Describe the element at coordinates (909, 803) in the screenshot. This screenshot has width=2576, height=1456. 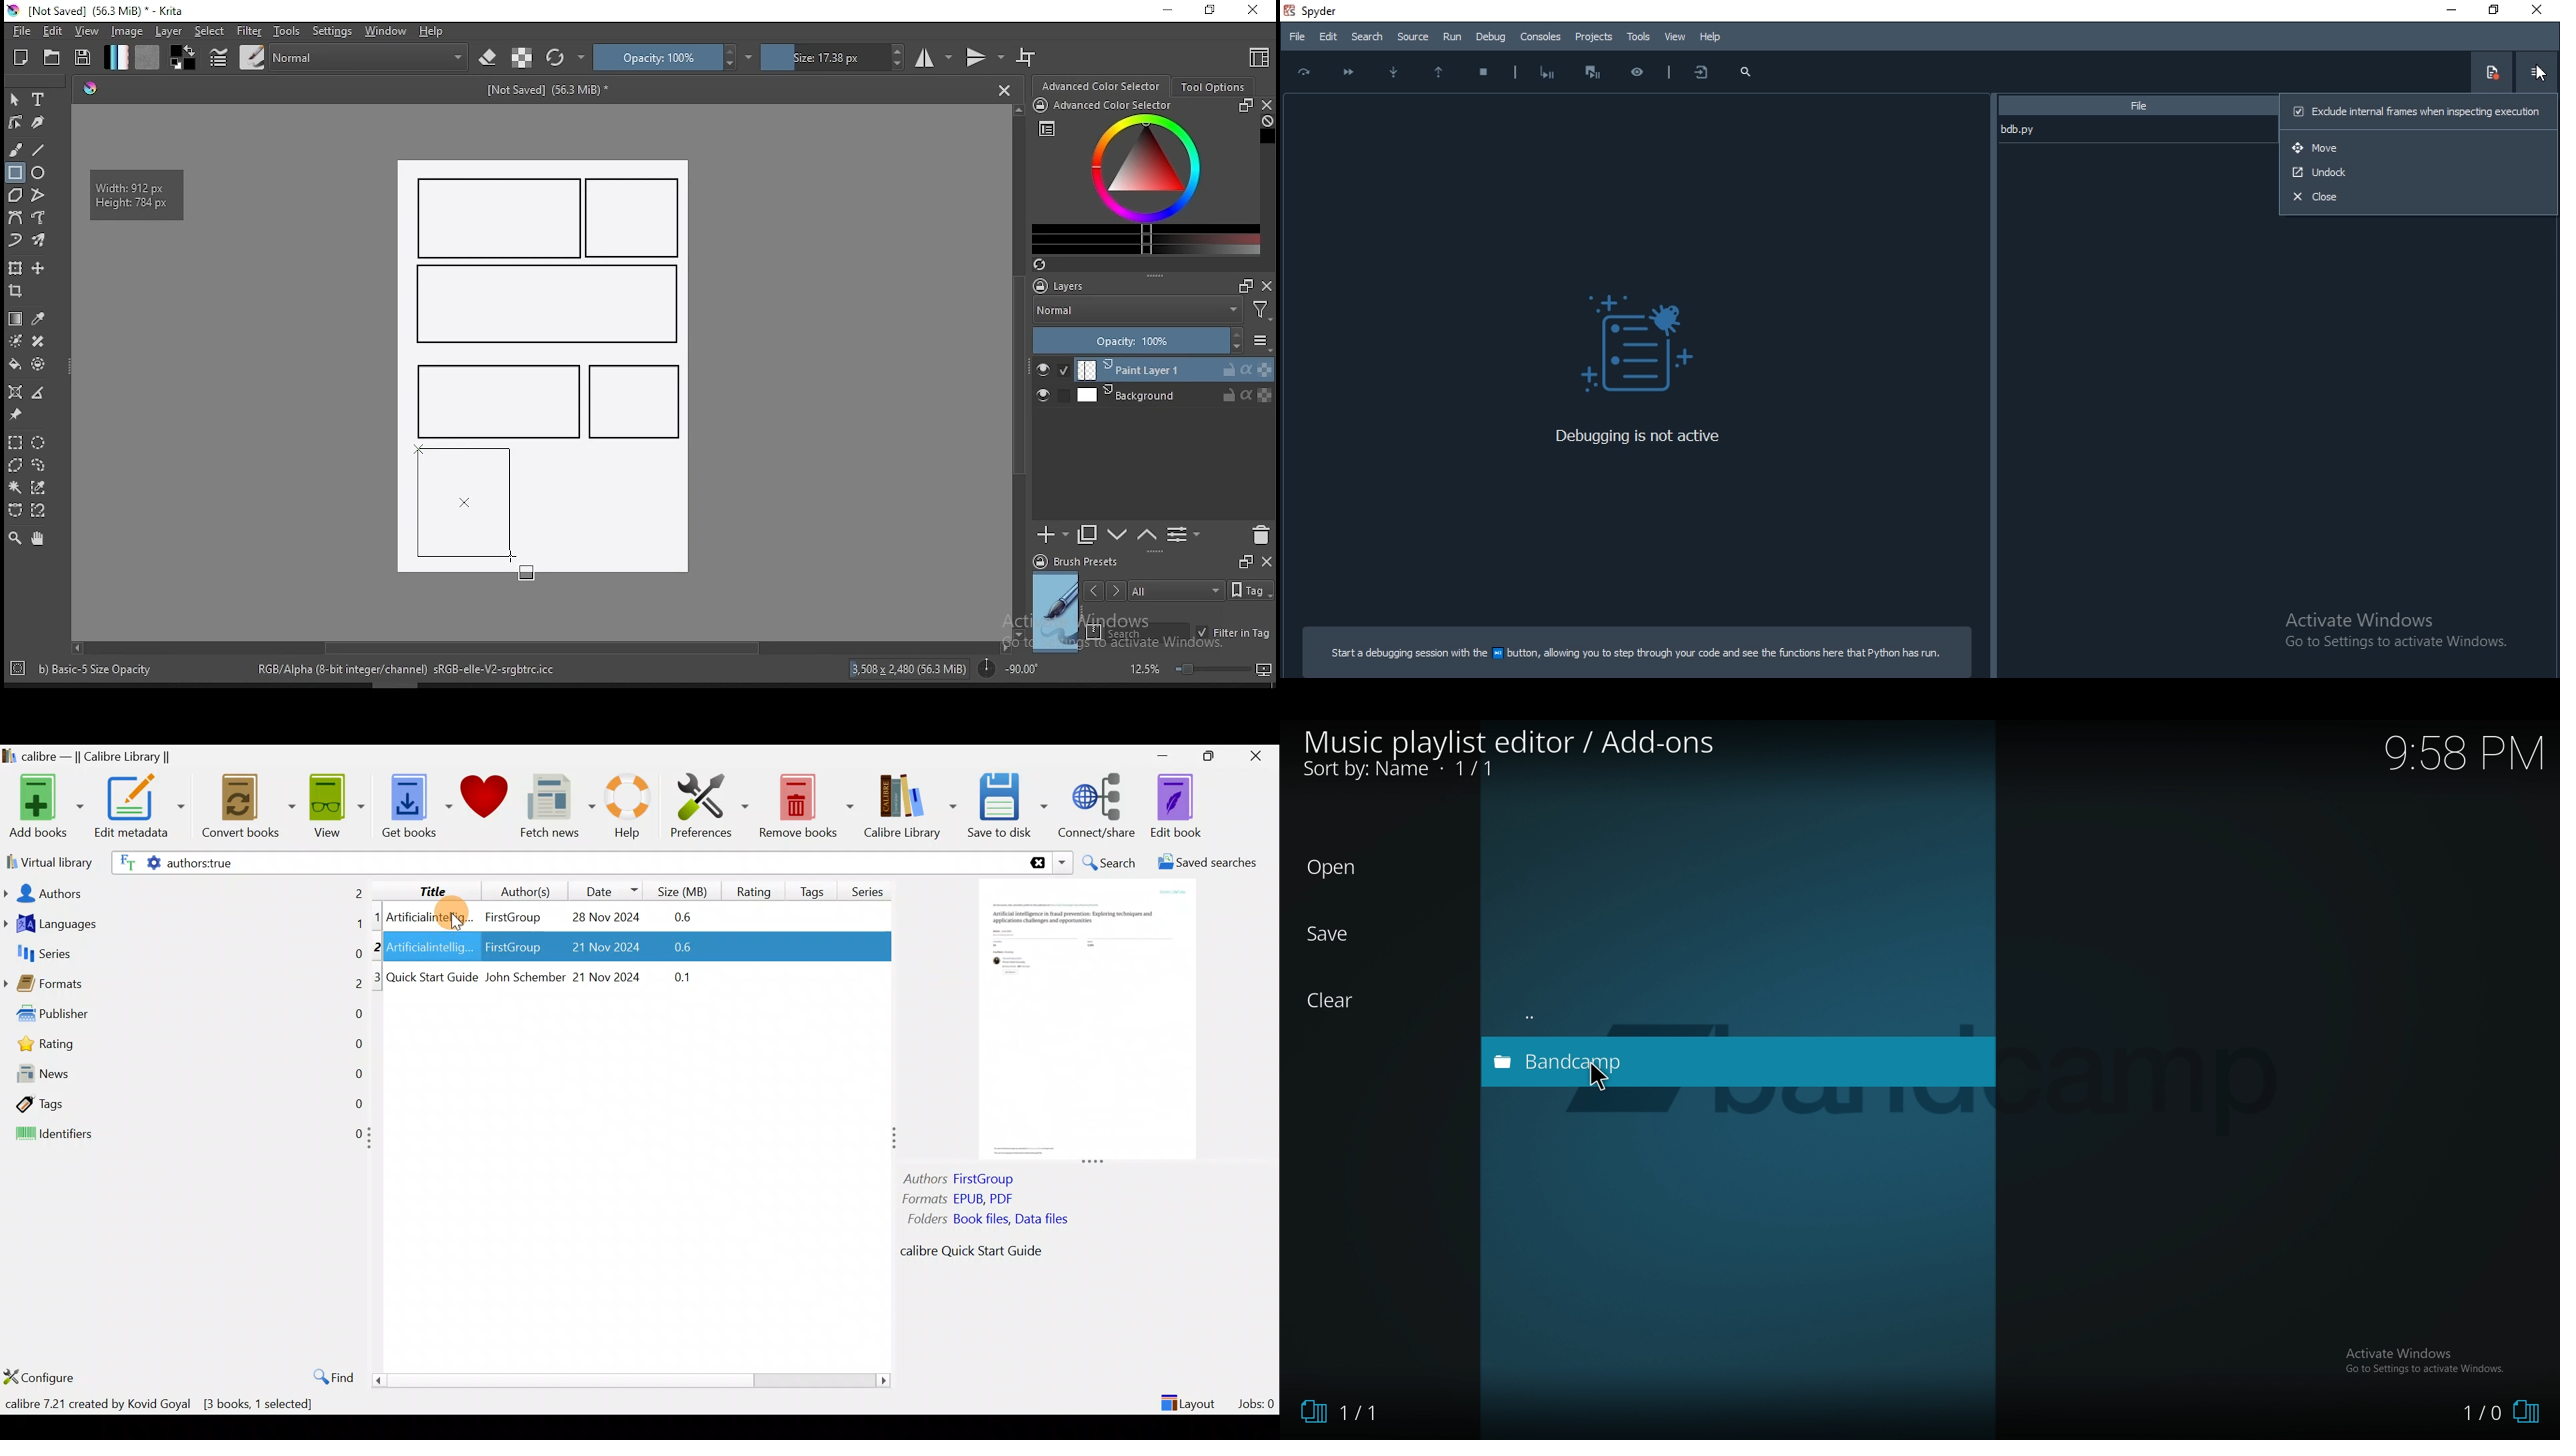
I see `Calibre library` at that location.